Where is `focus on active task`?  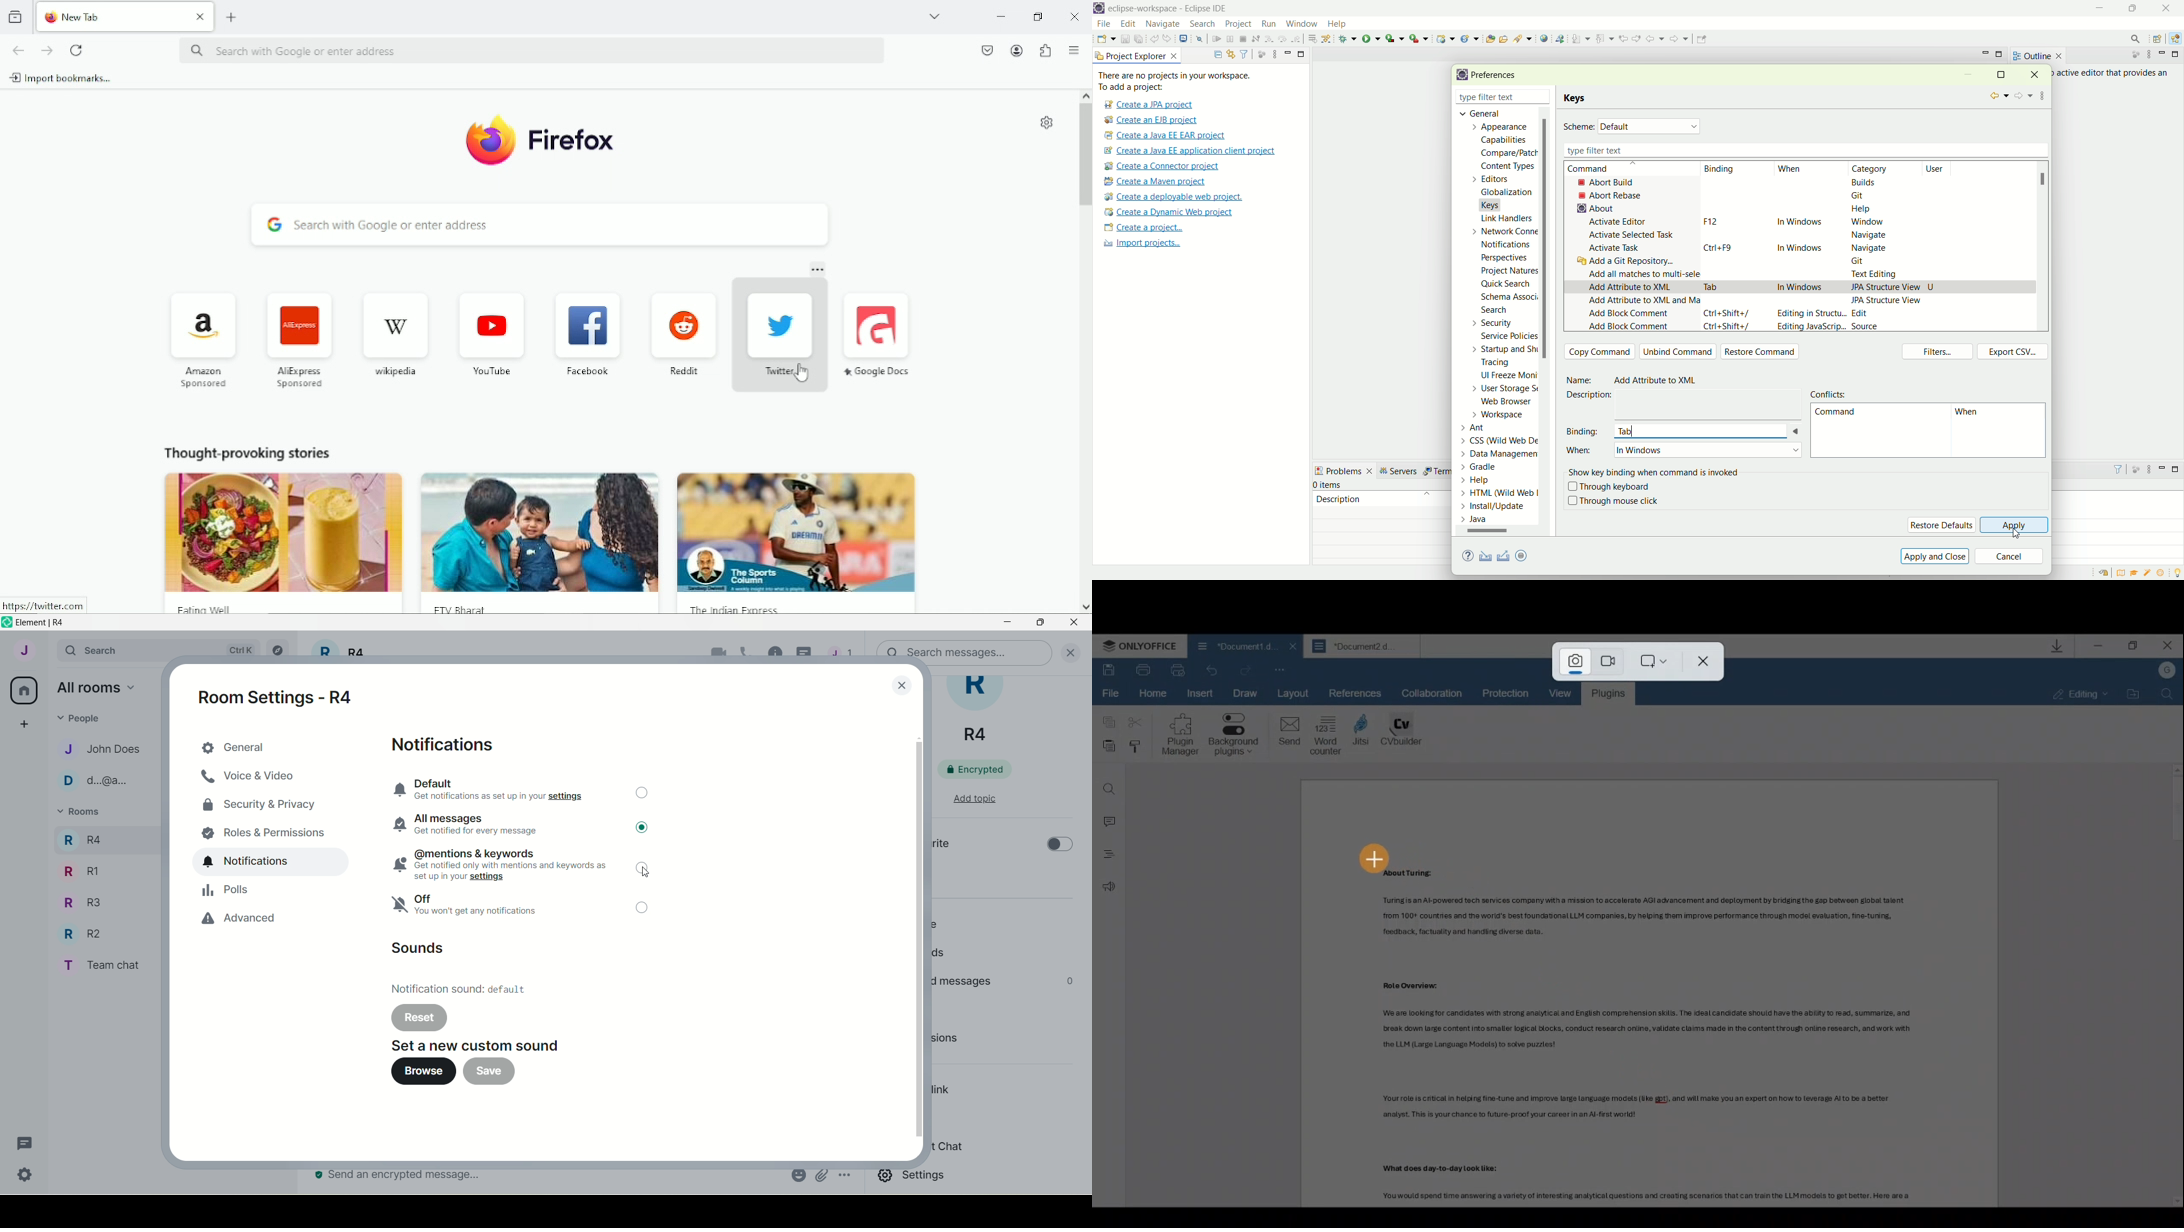
focus on active task is located at coordinates (2130, 55).